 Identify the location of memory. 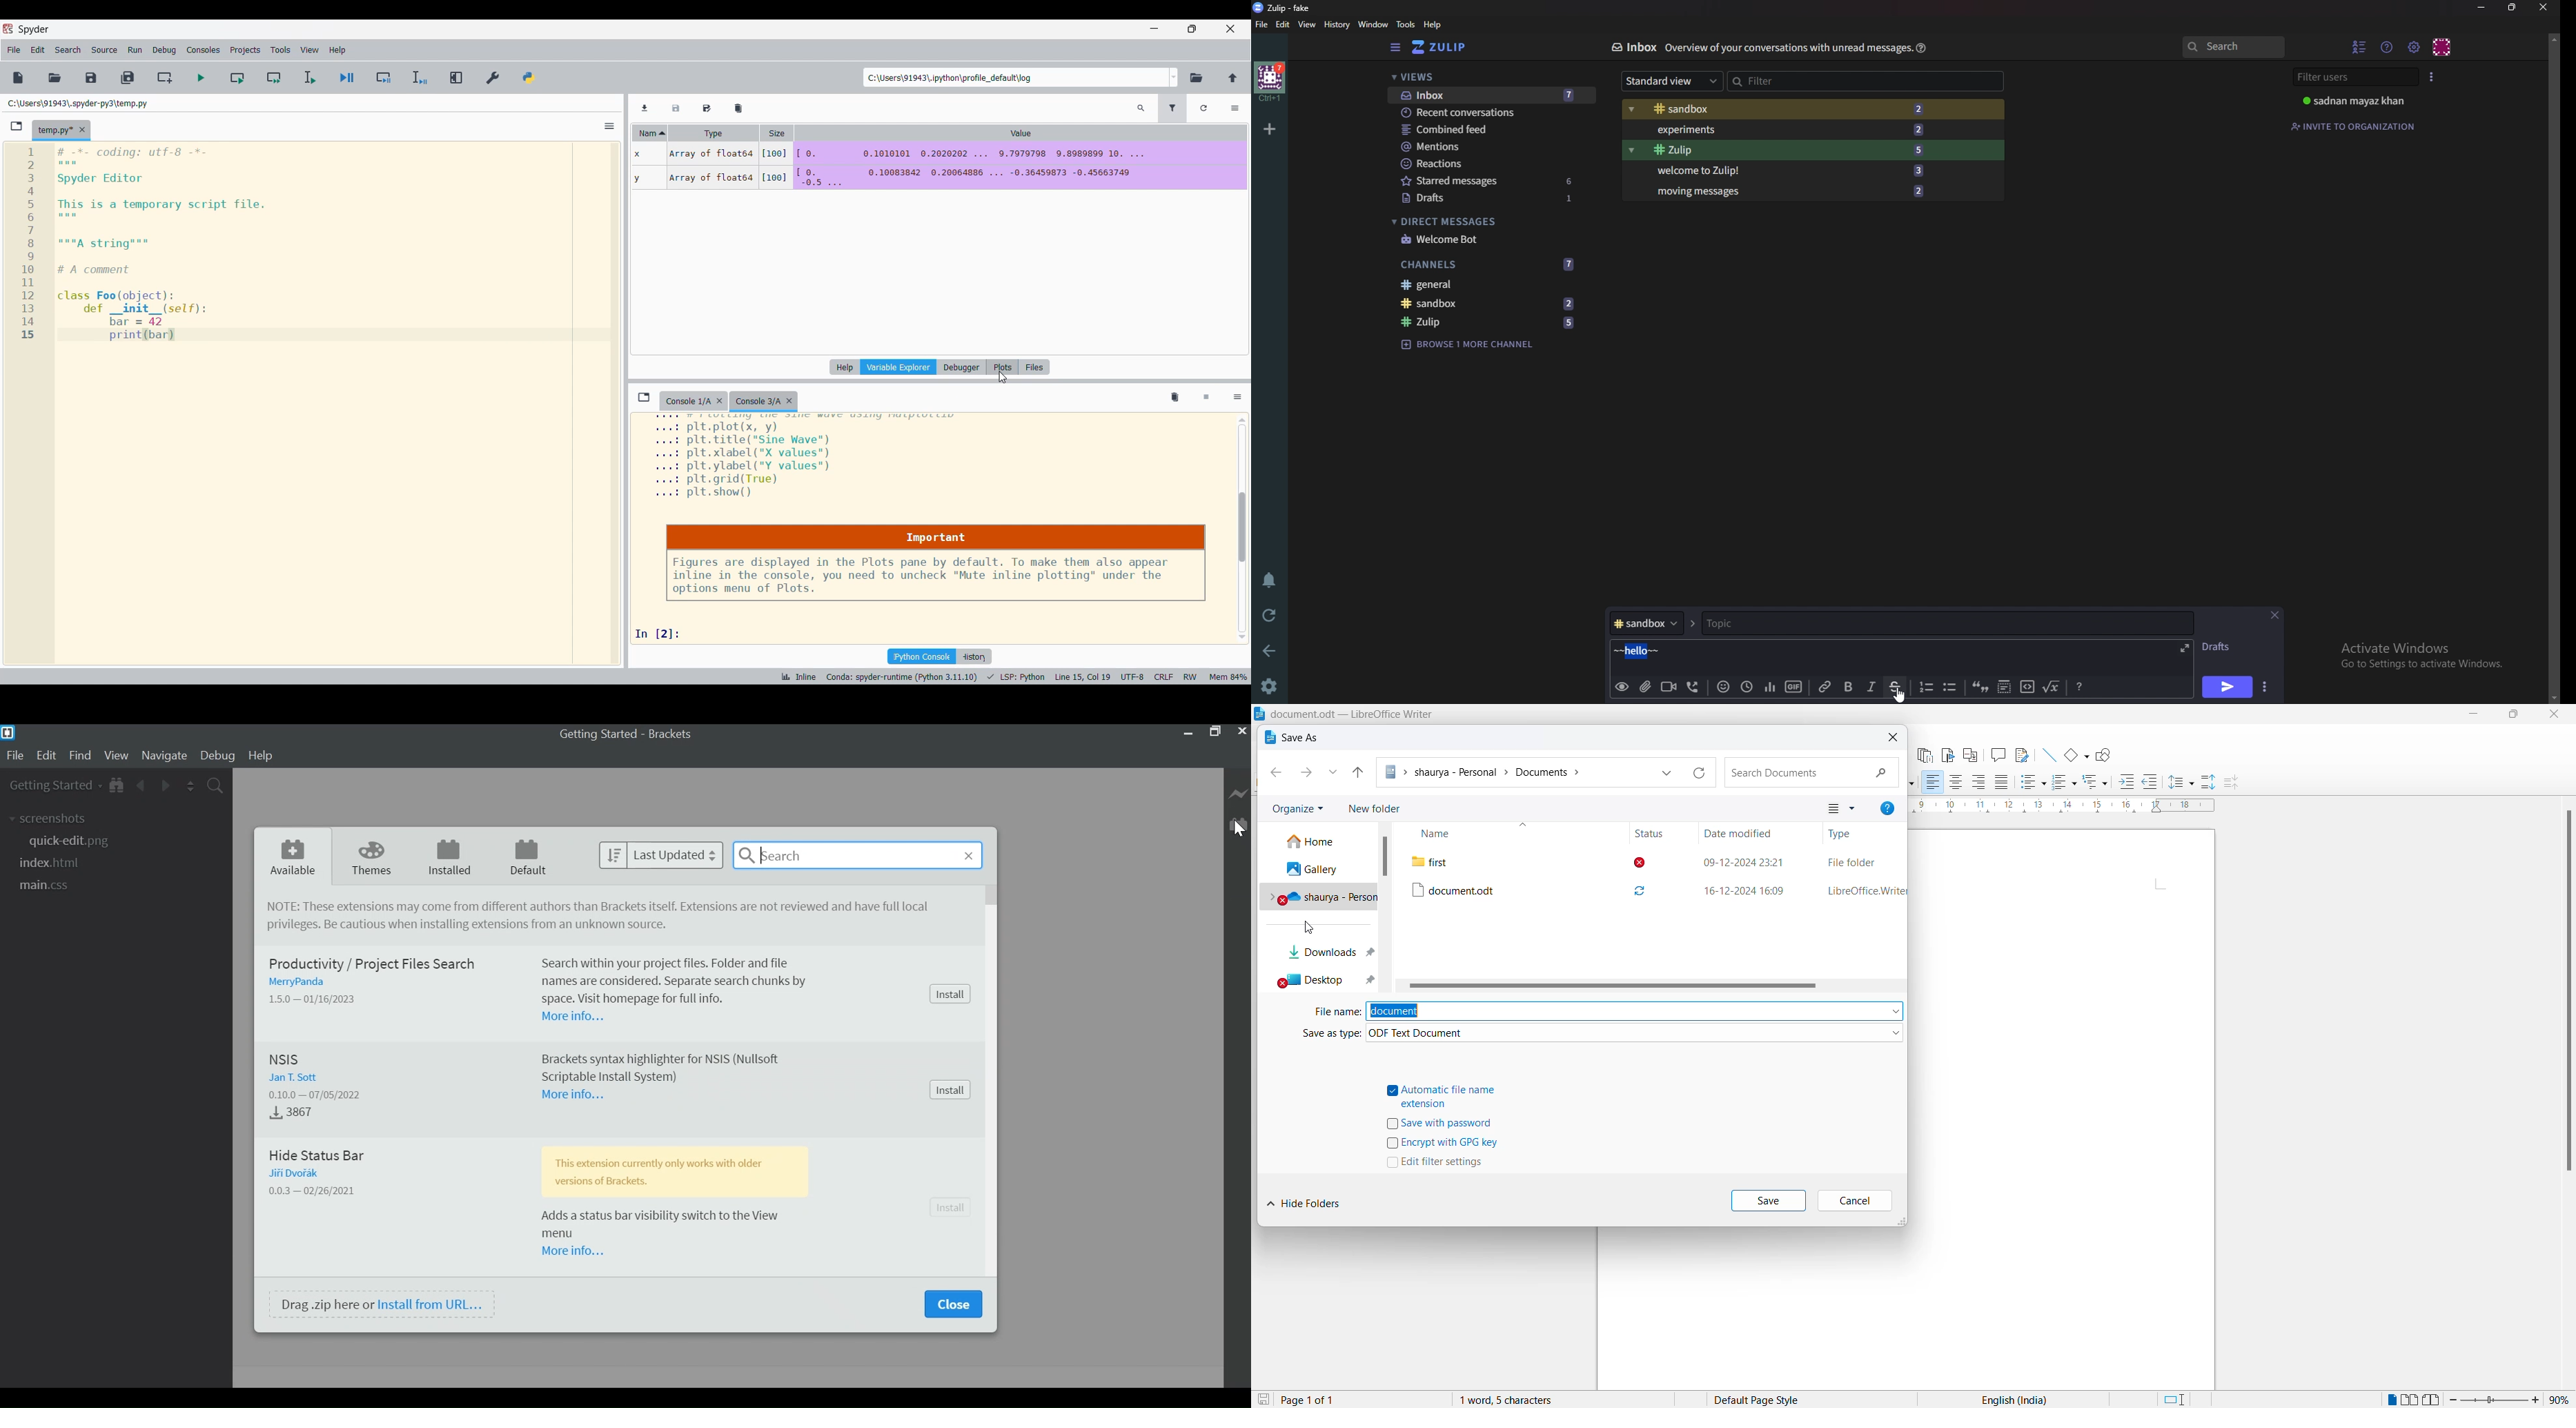
(1229, 676).